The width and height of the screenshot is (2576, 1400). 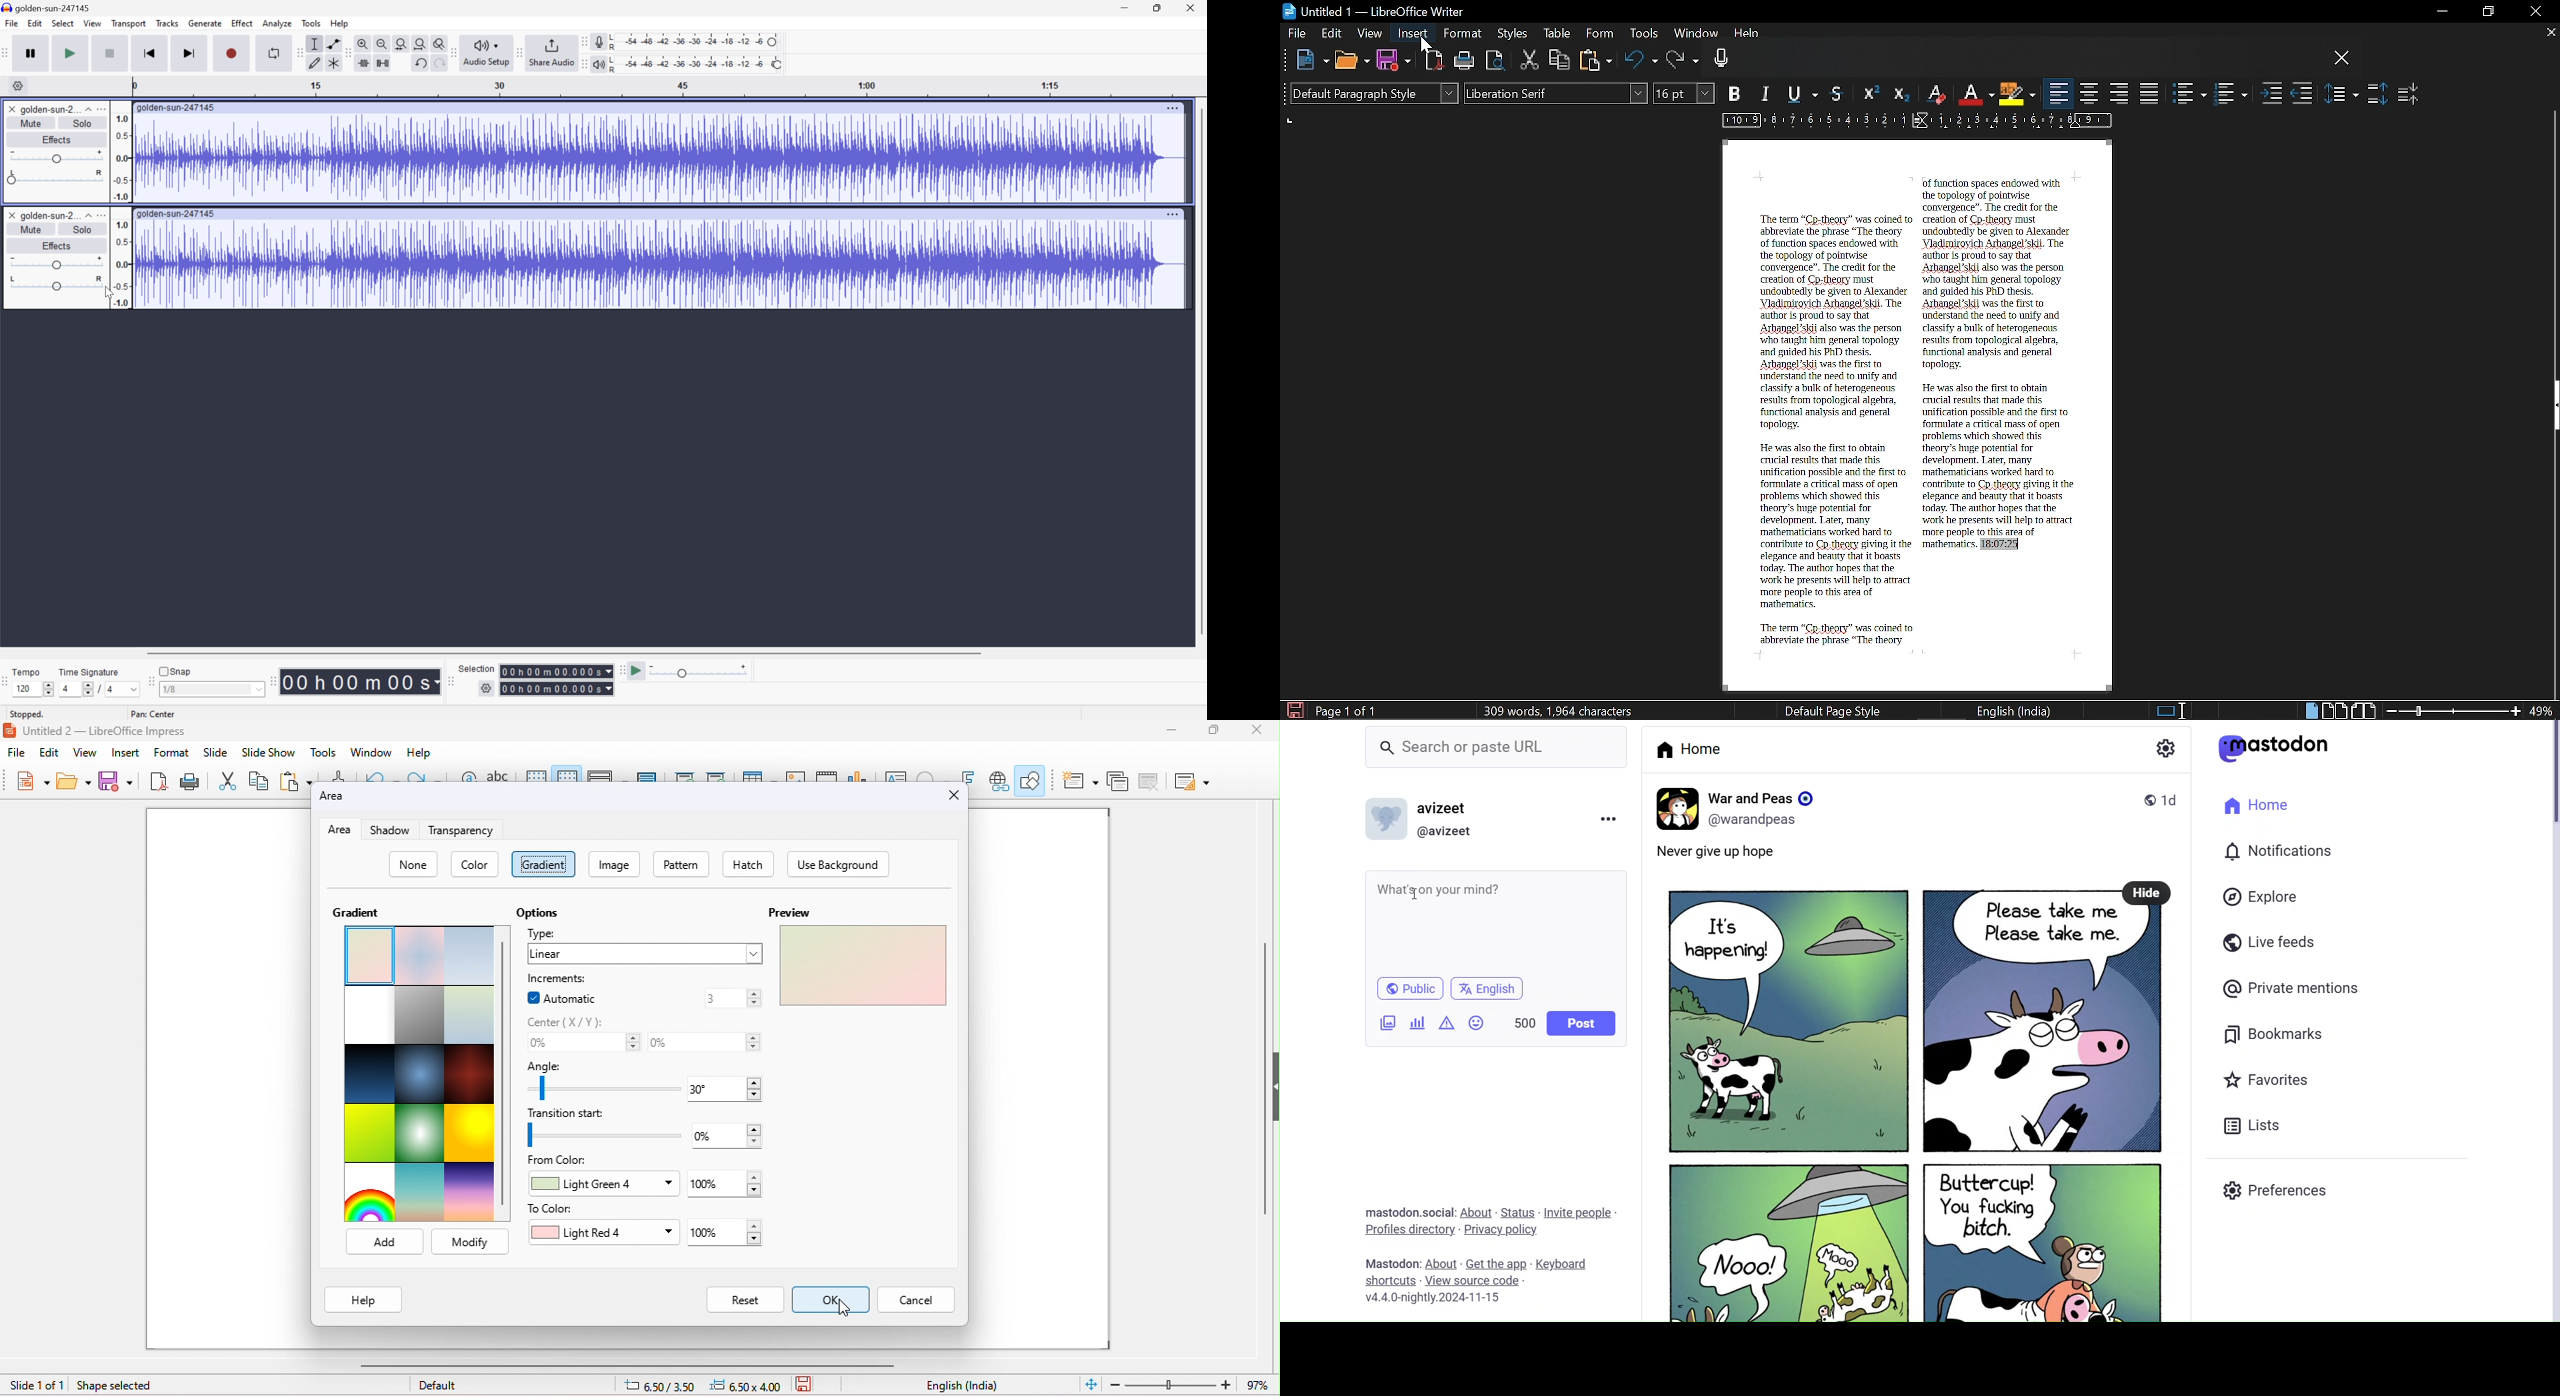 What do you see at coordinates (73, 53) in the screenshot?
I see `Play` at bounding box center [73, 53].